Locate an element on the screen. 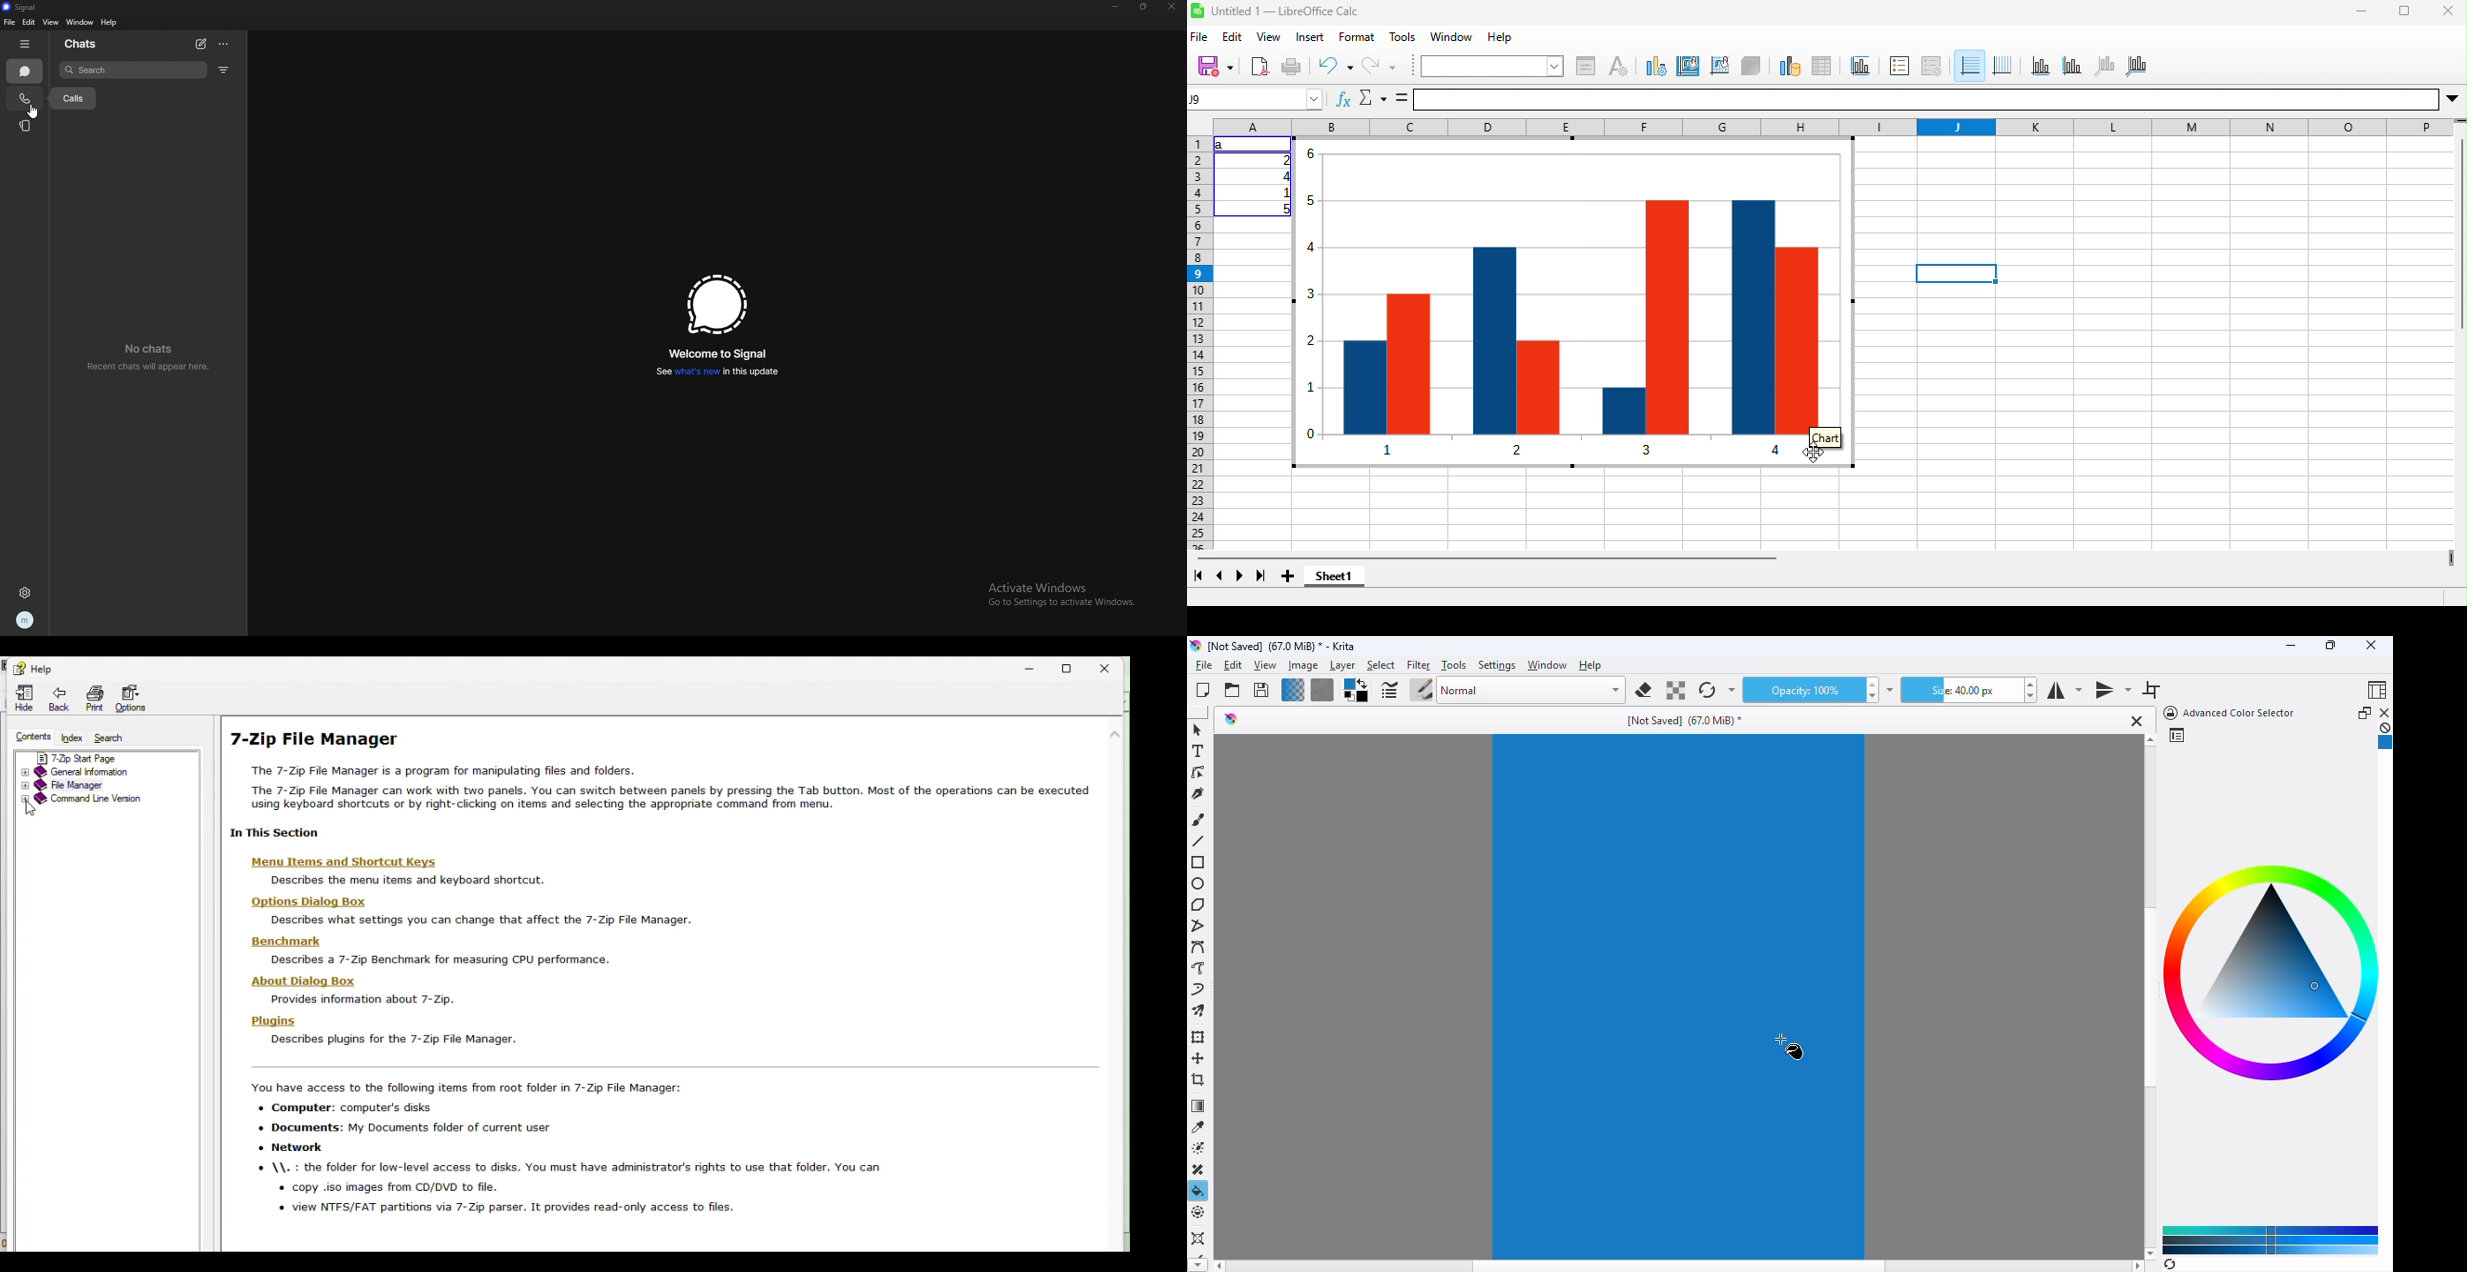 This screenshot has height=1288, width=2492. crop the image to an area is located at coordinates (1199, 1079).